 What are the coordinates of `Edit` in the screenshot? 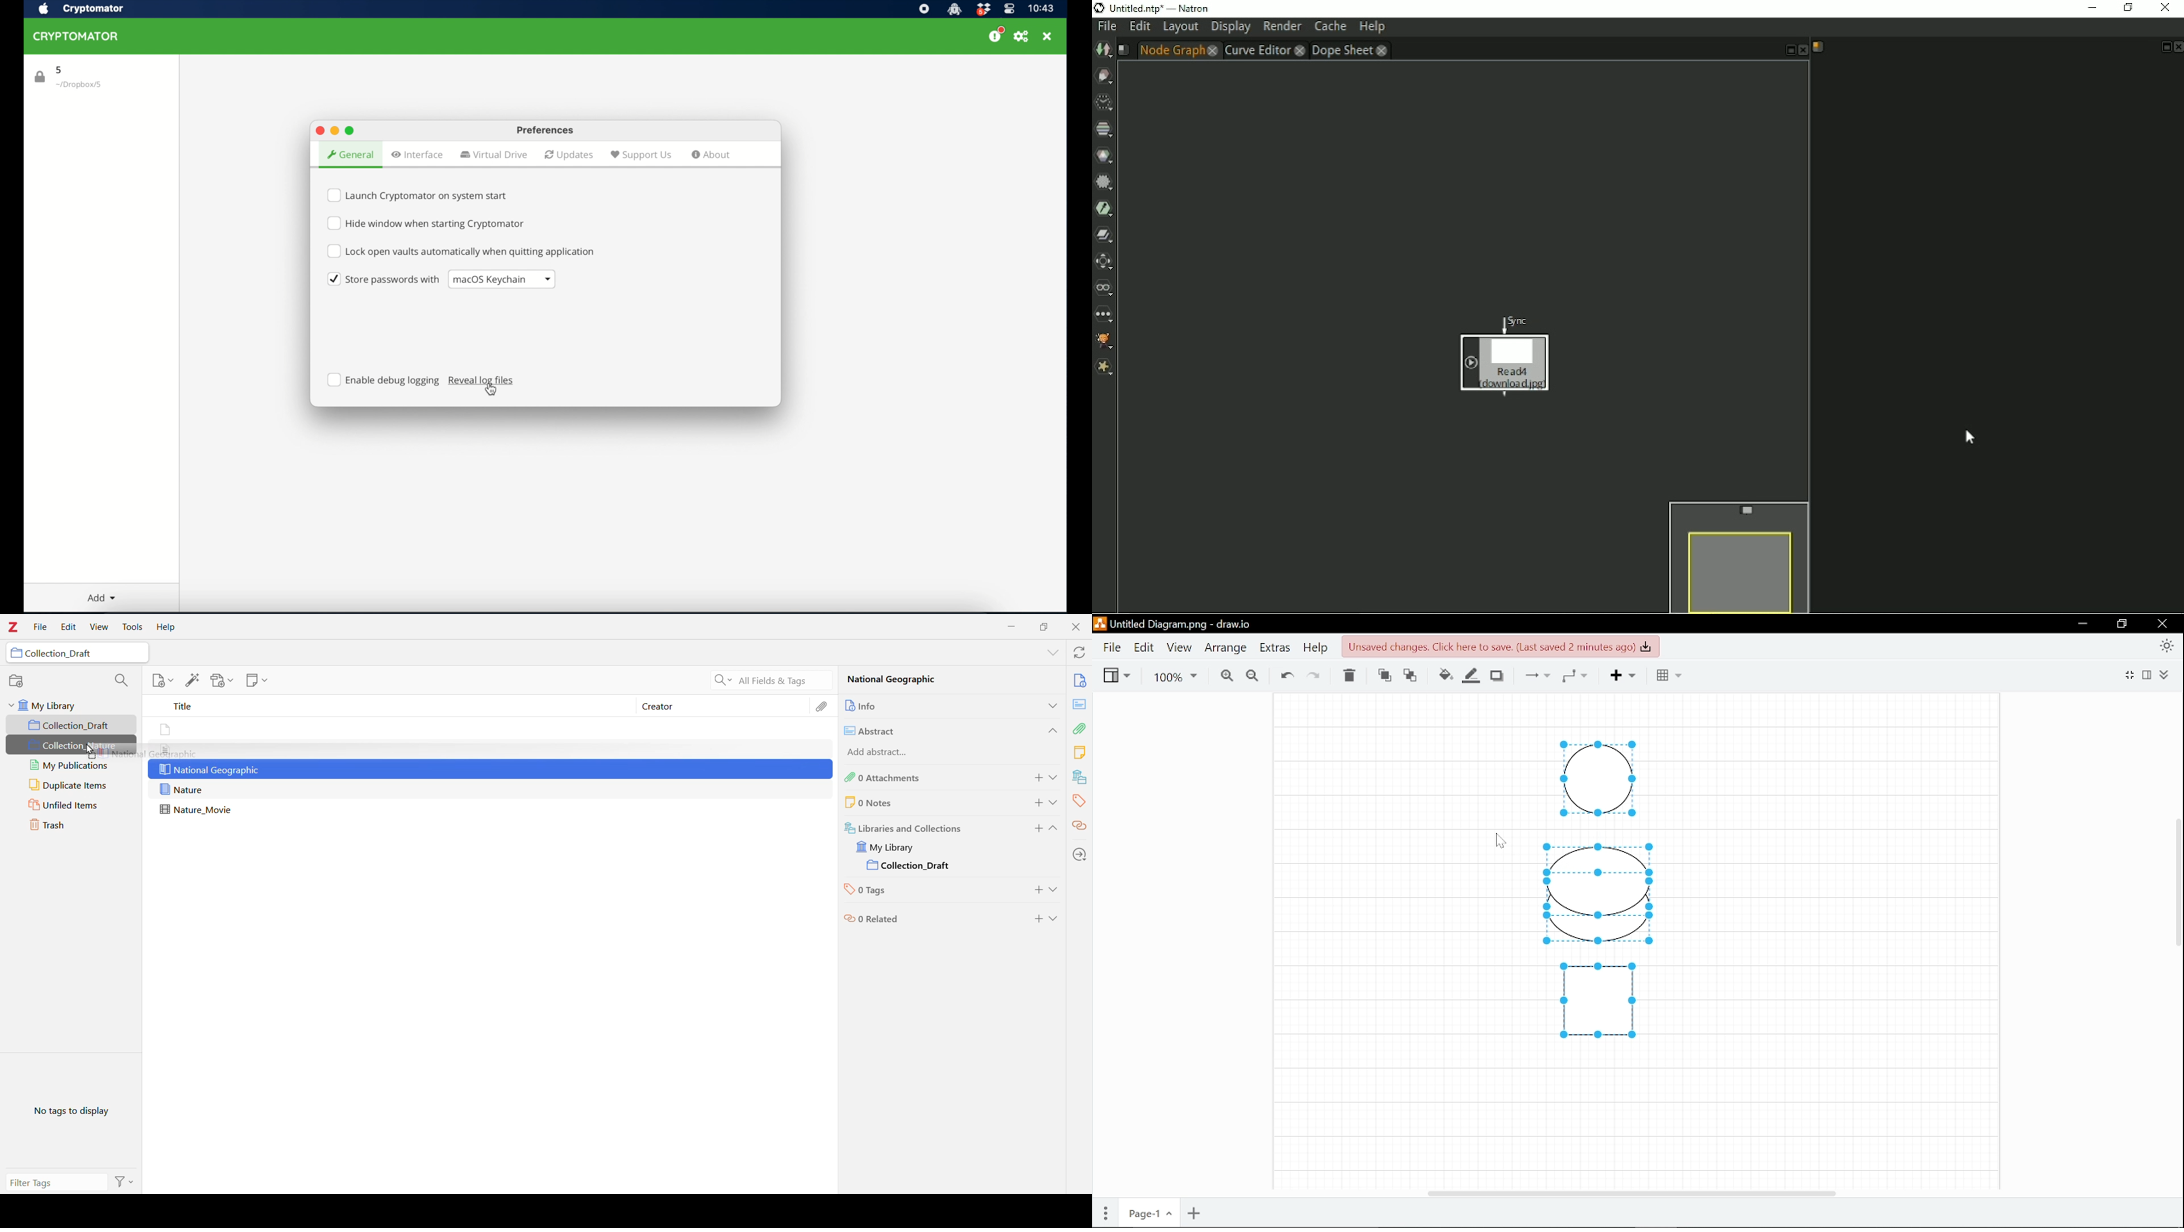 It's located at (1142, 647).